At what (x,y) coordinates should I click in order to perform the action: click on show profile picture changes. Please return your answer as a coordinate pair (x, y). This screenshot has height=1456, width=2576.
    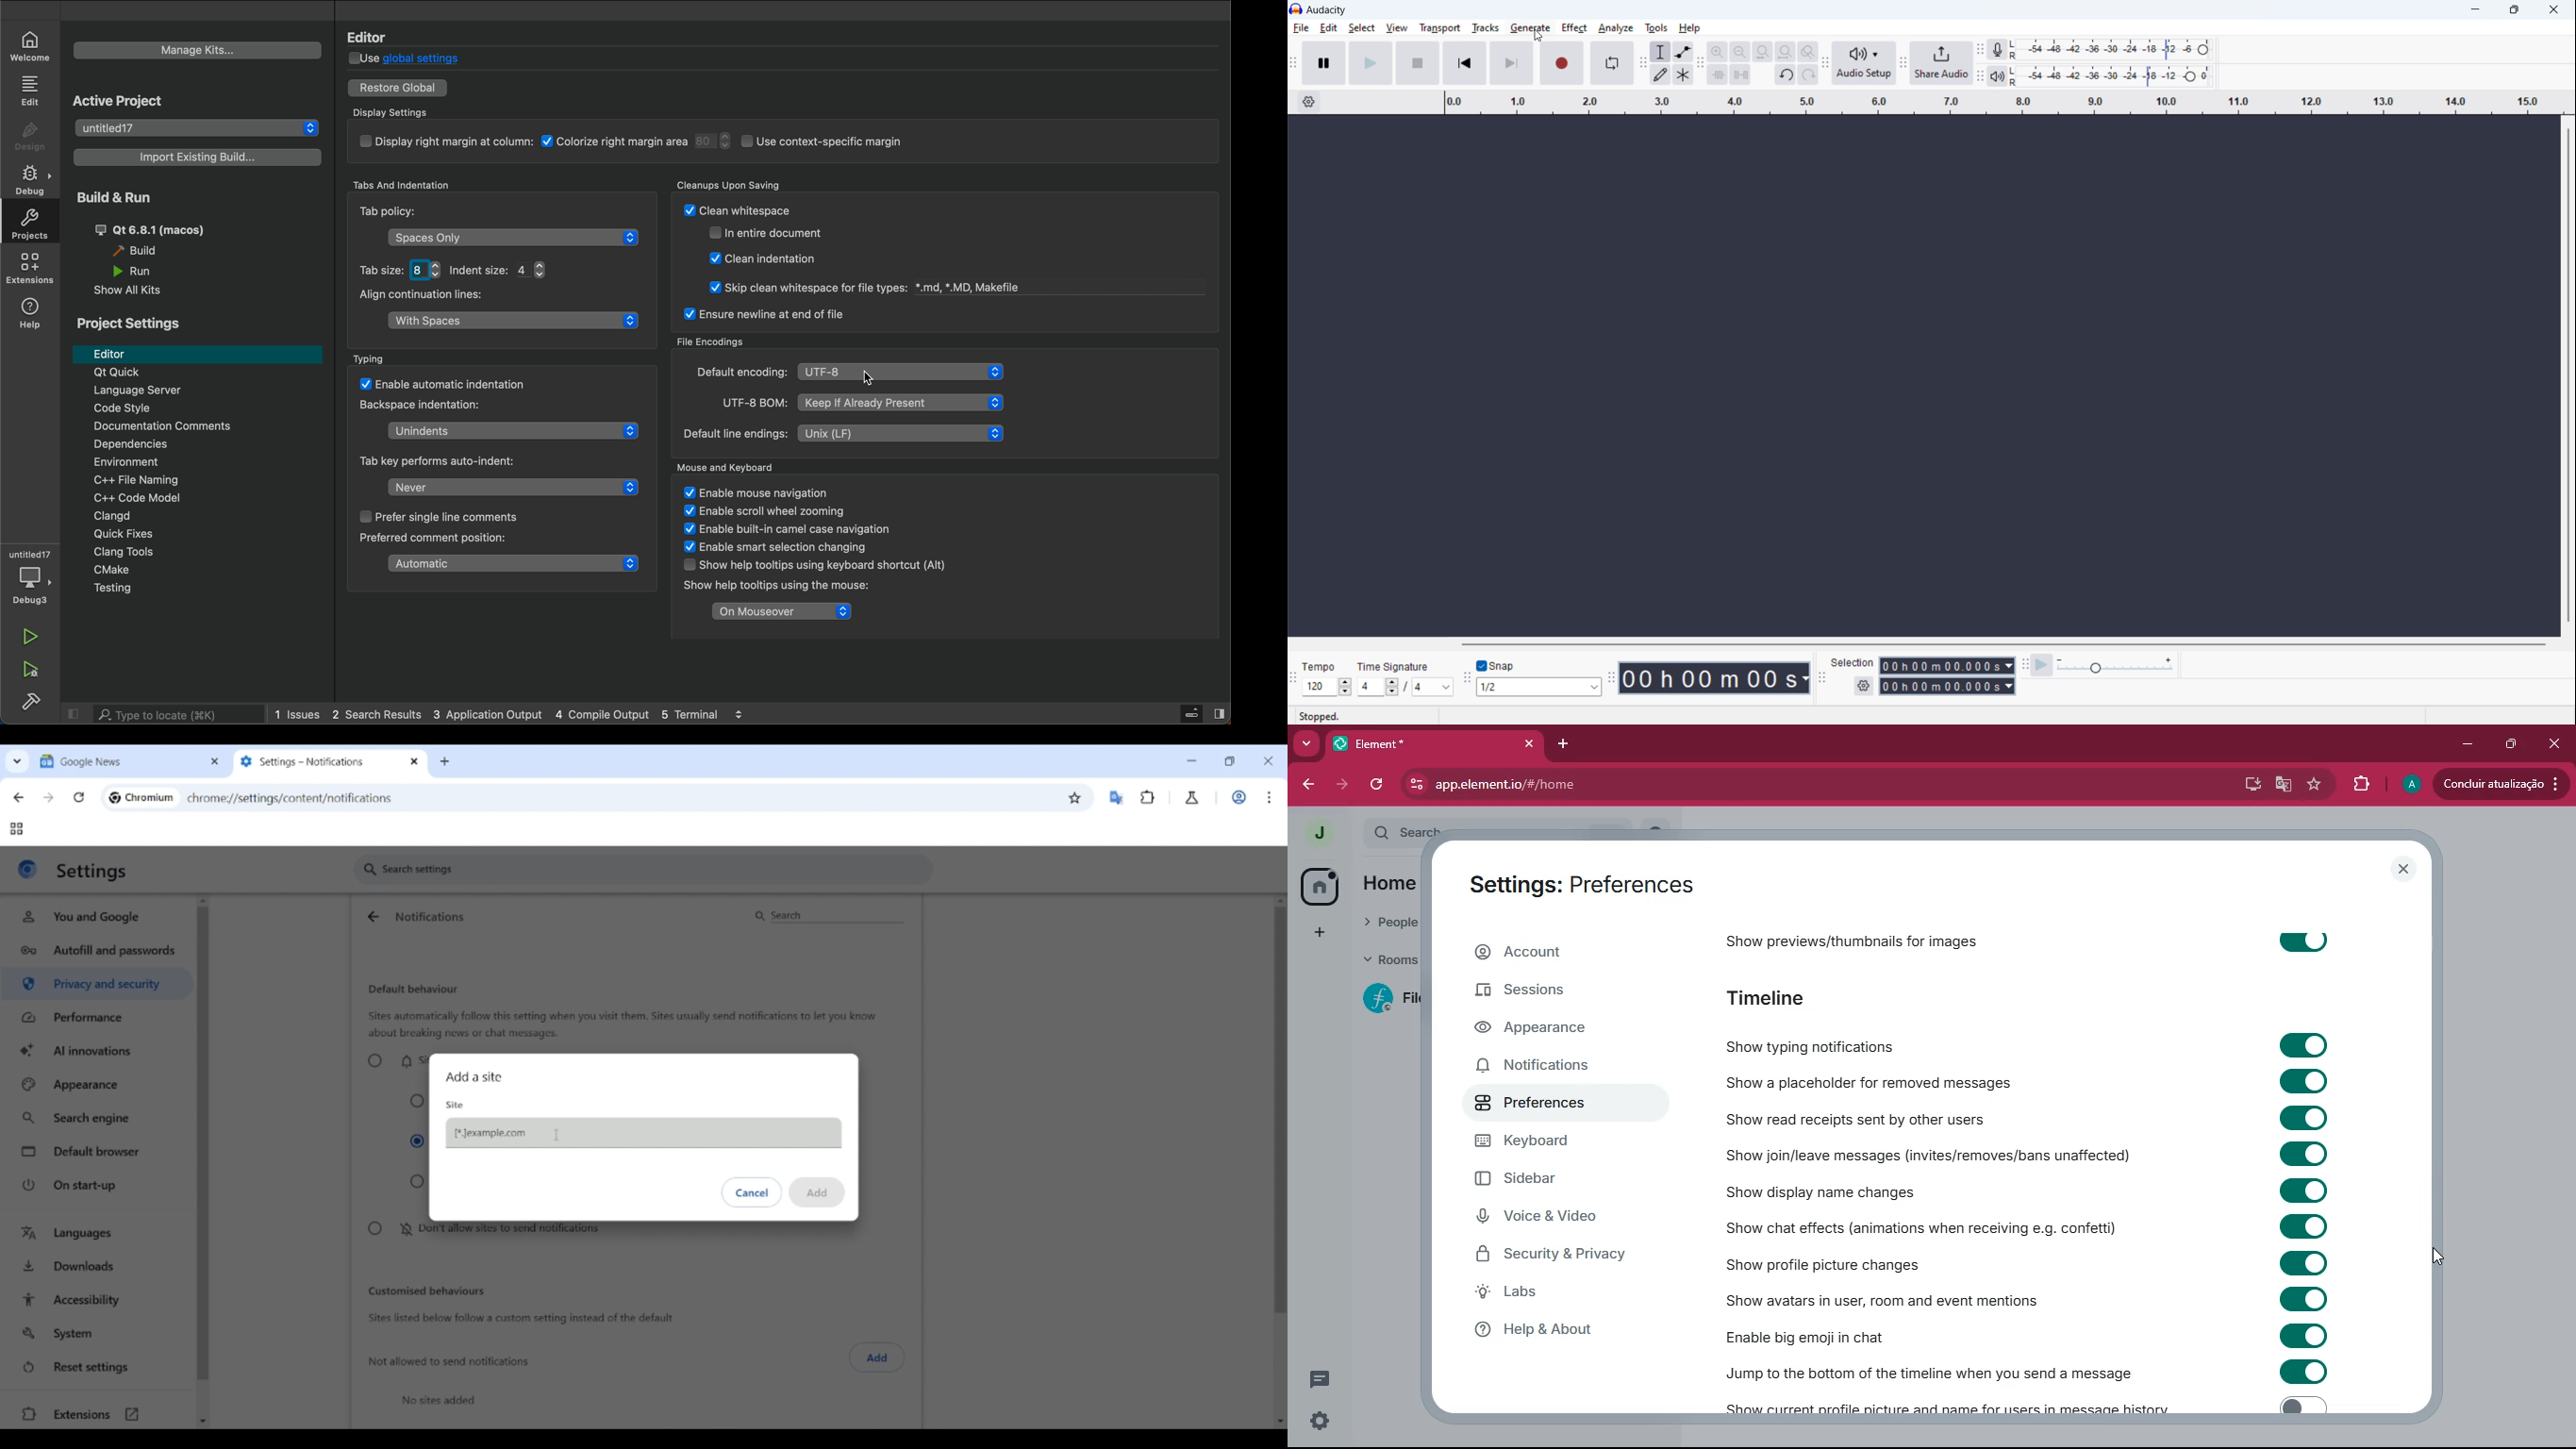
    Looking at the image, I should click on (1866, 1261).